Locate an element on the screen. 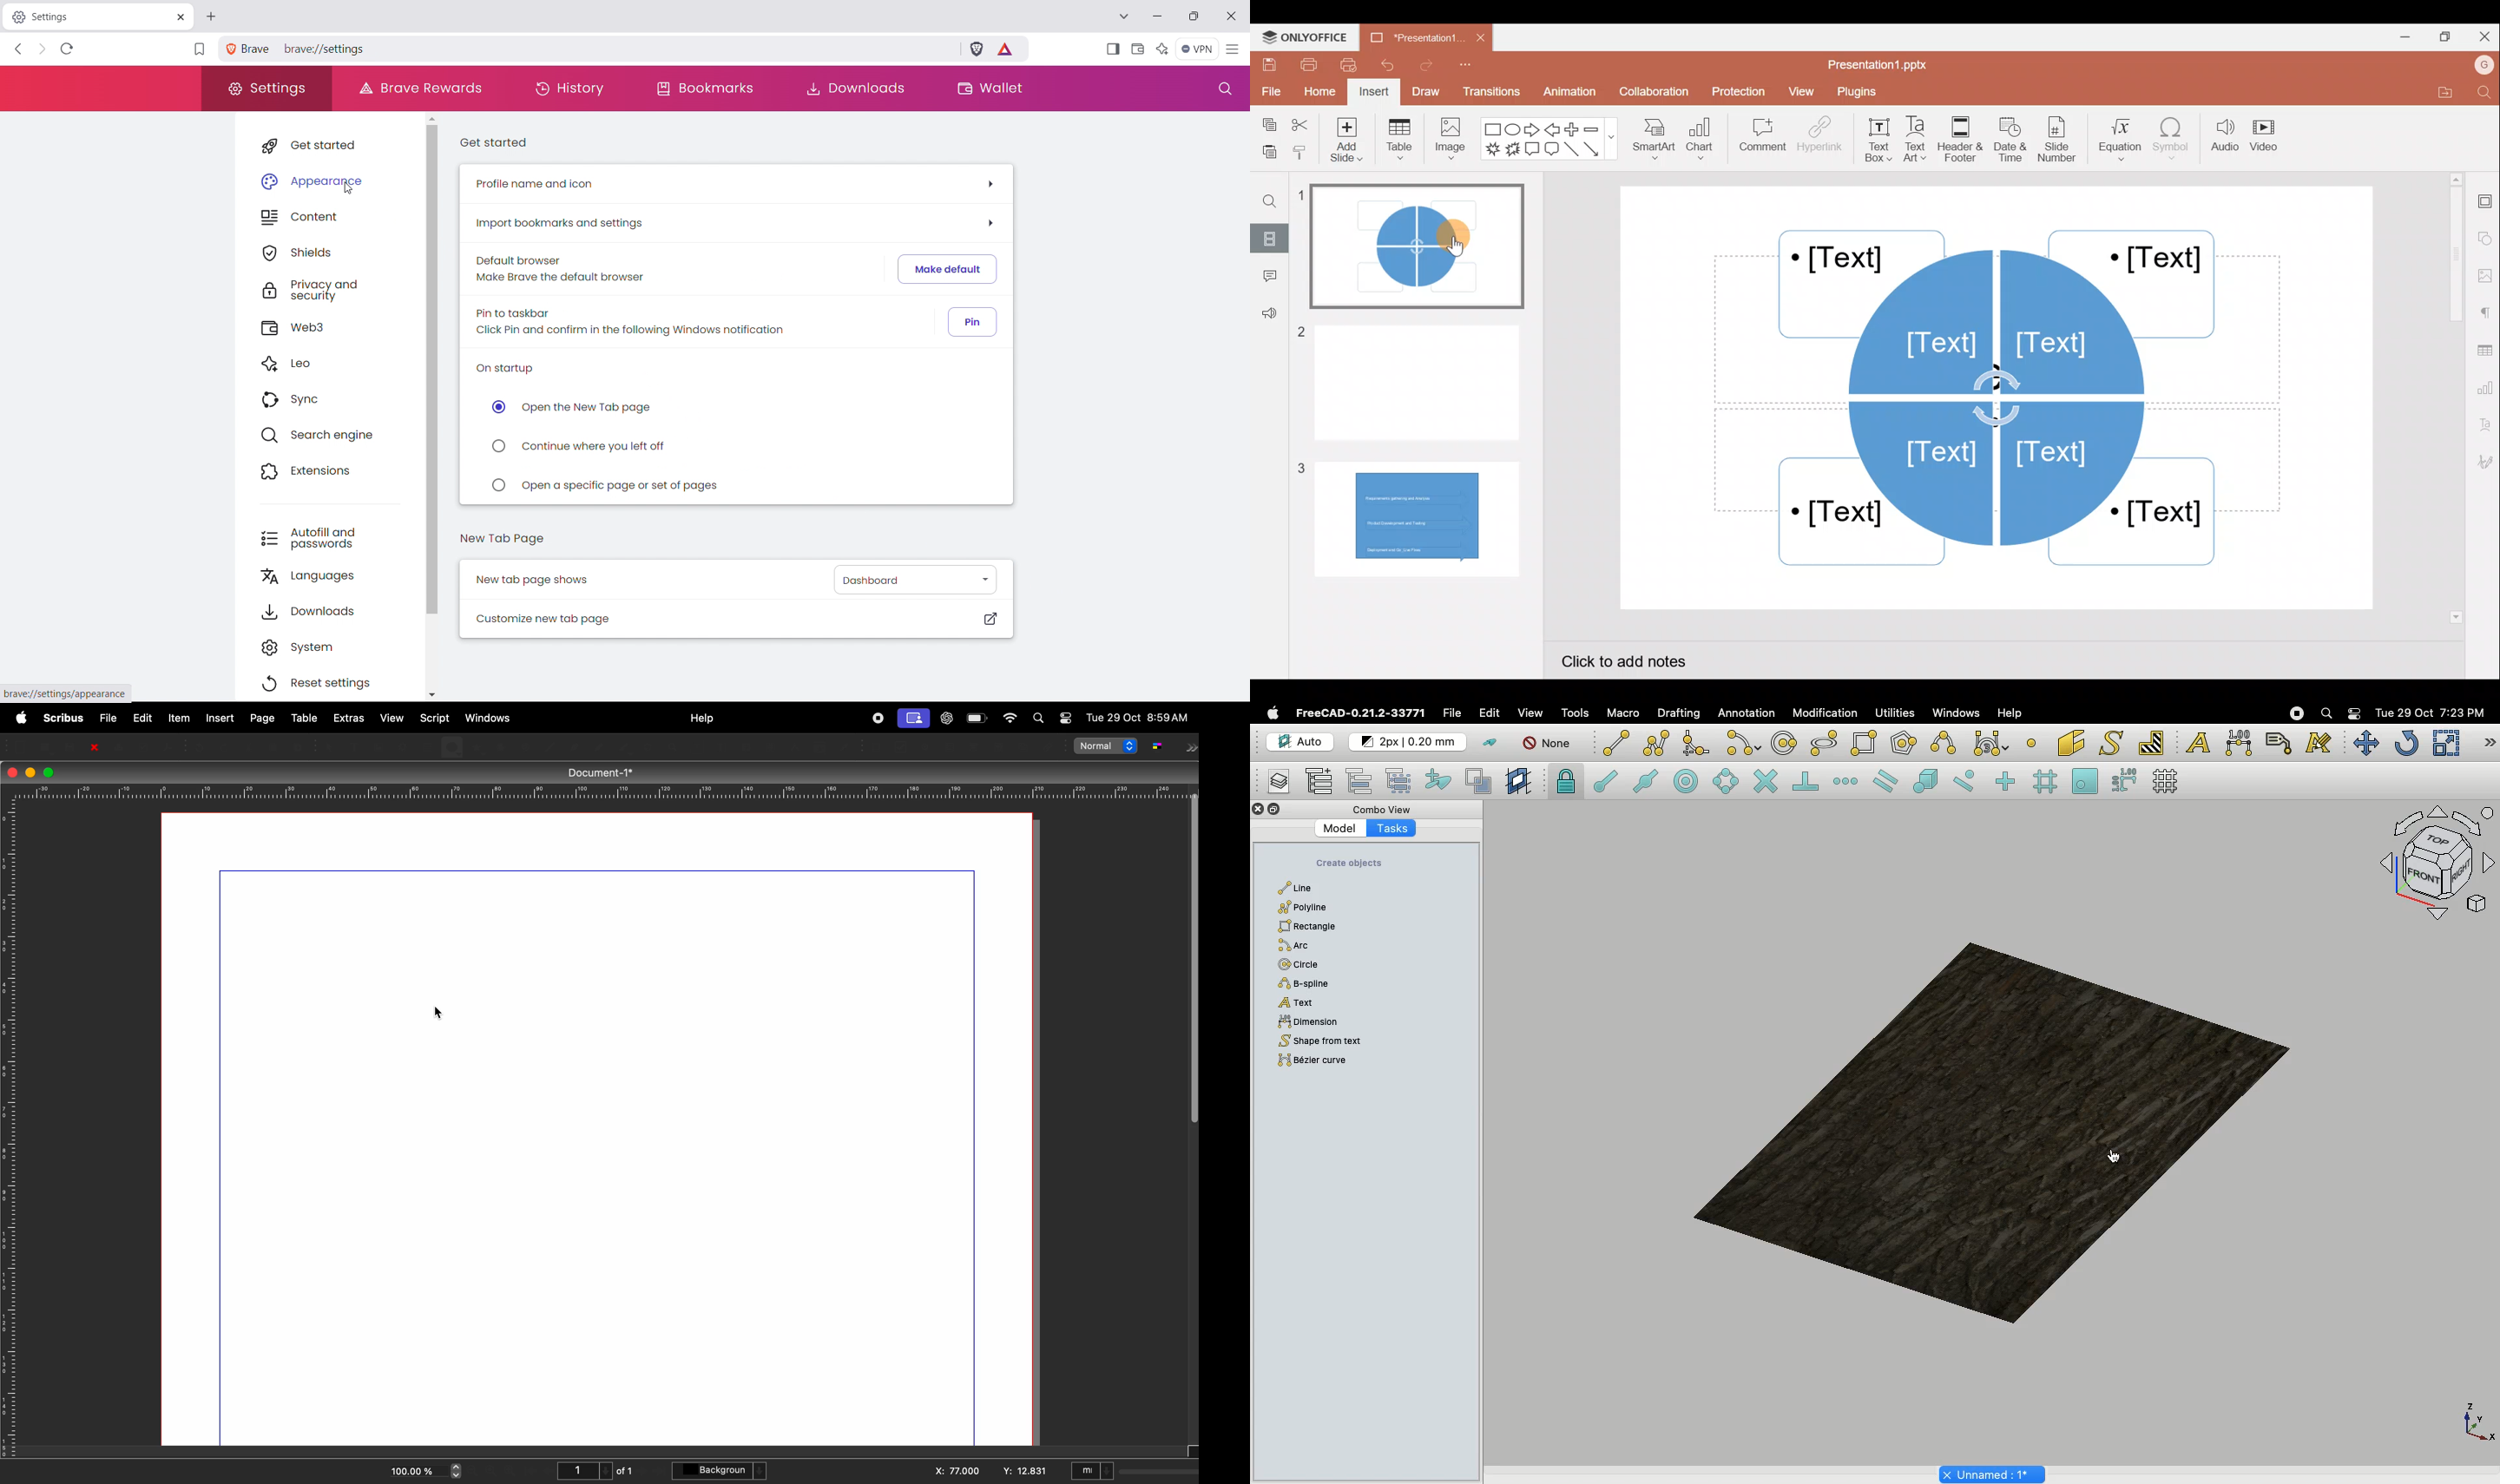 This screenshot has height=1484, width=2520. Close is located at coordinates (2486, 34).